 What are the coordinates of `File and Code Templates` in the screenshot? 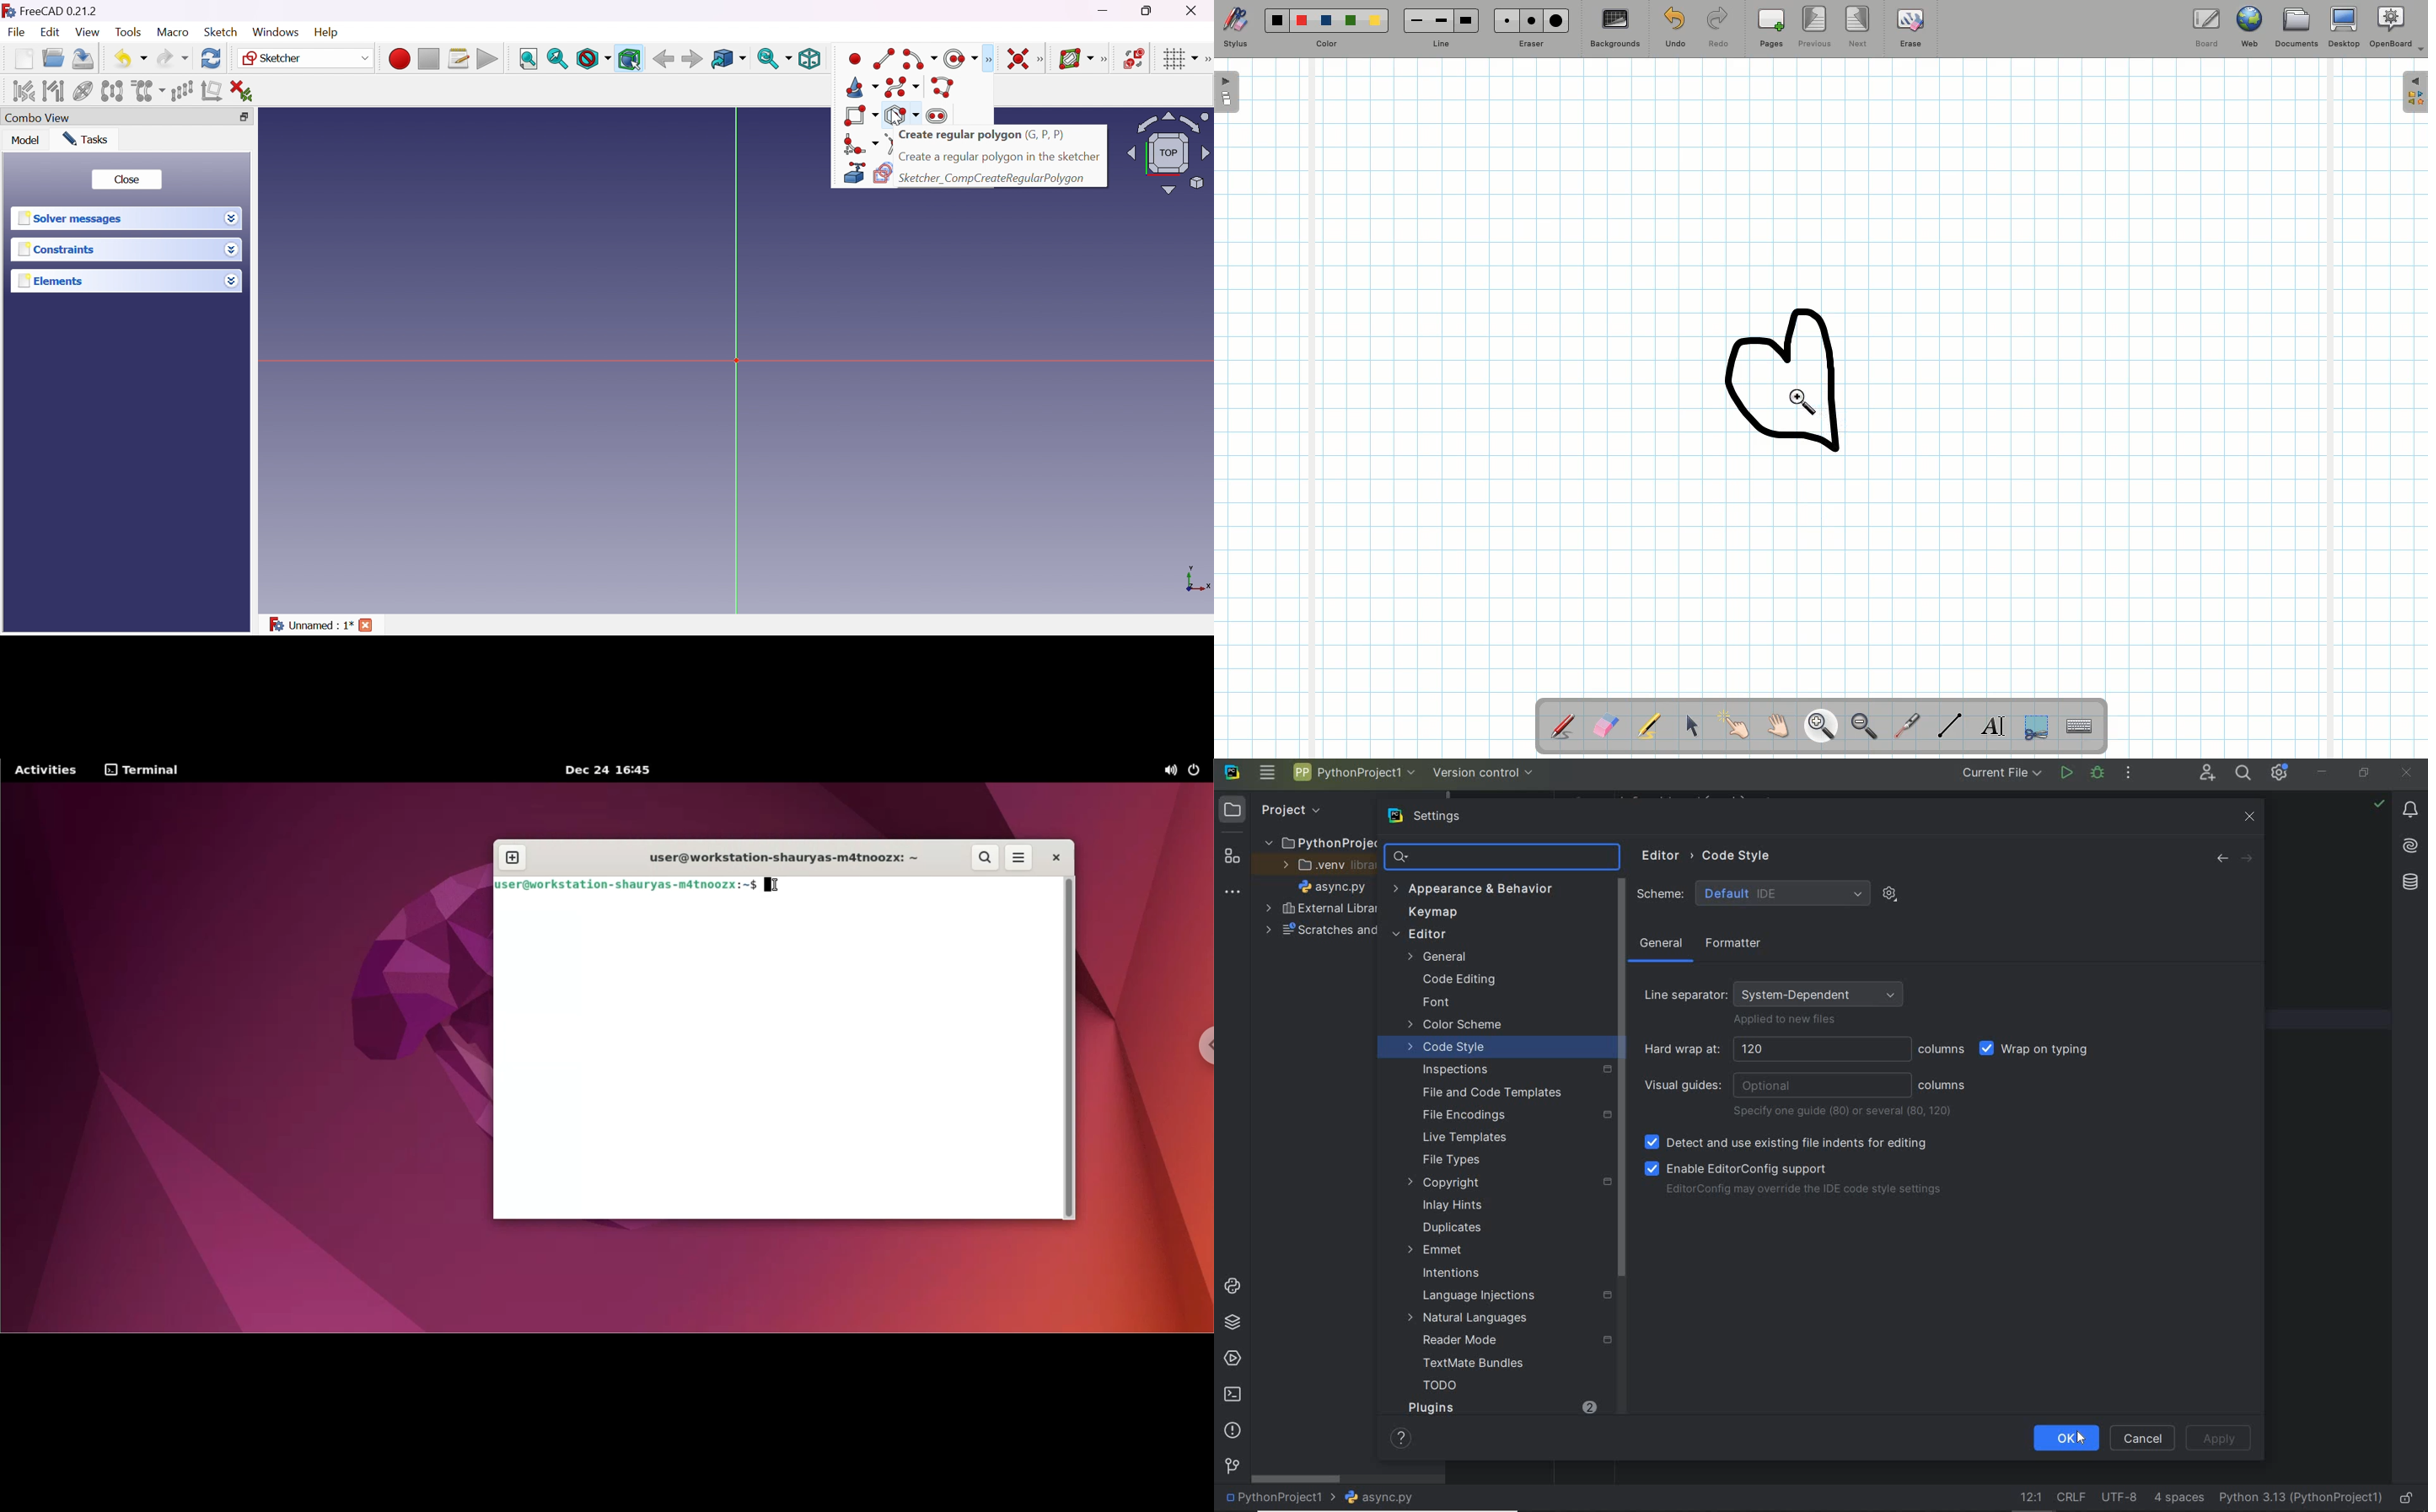 It's located at (1486, 1092).